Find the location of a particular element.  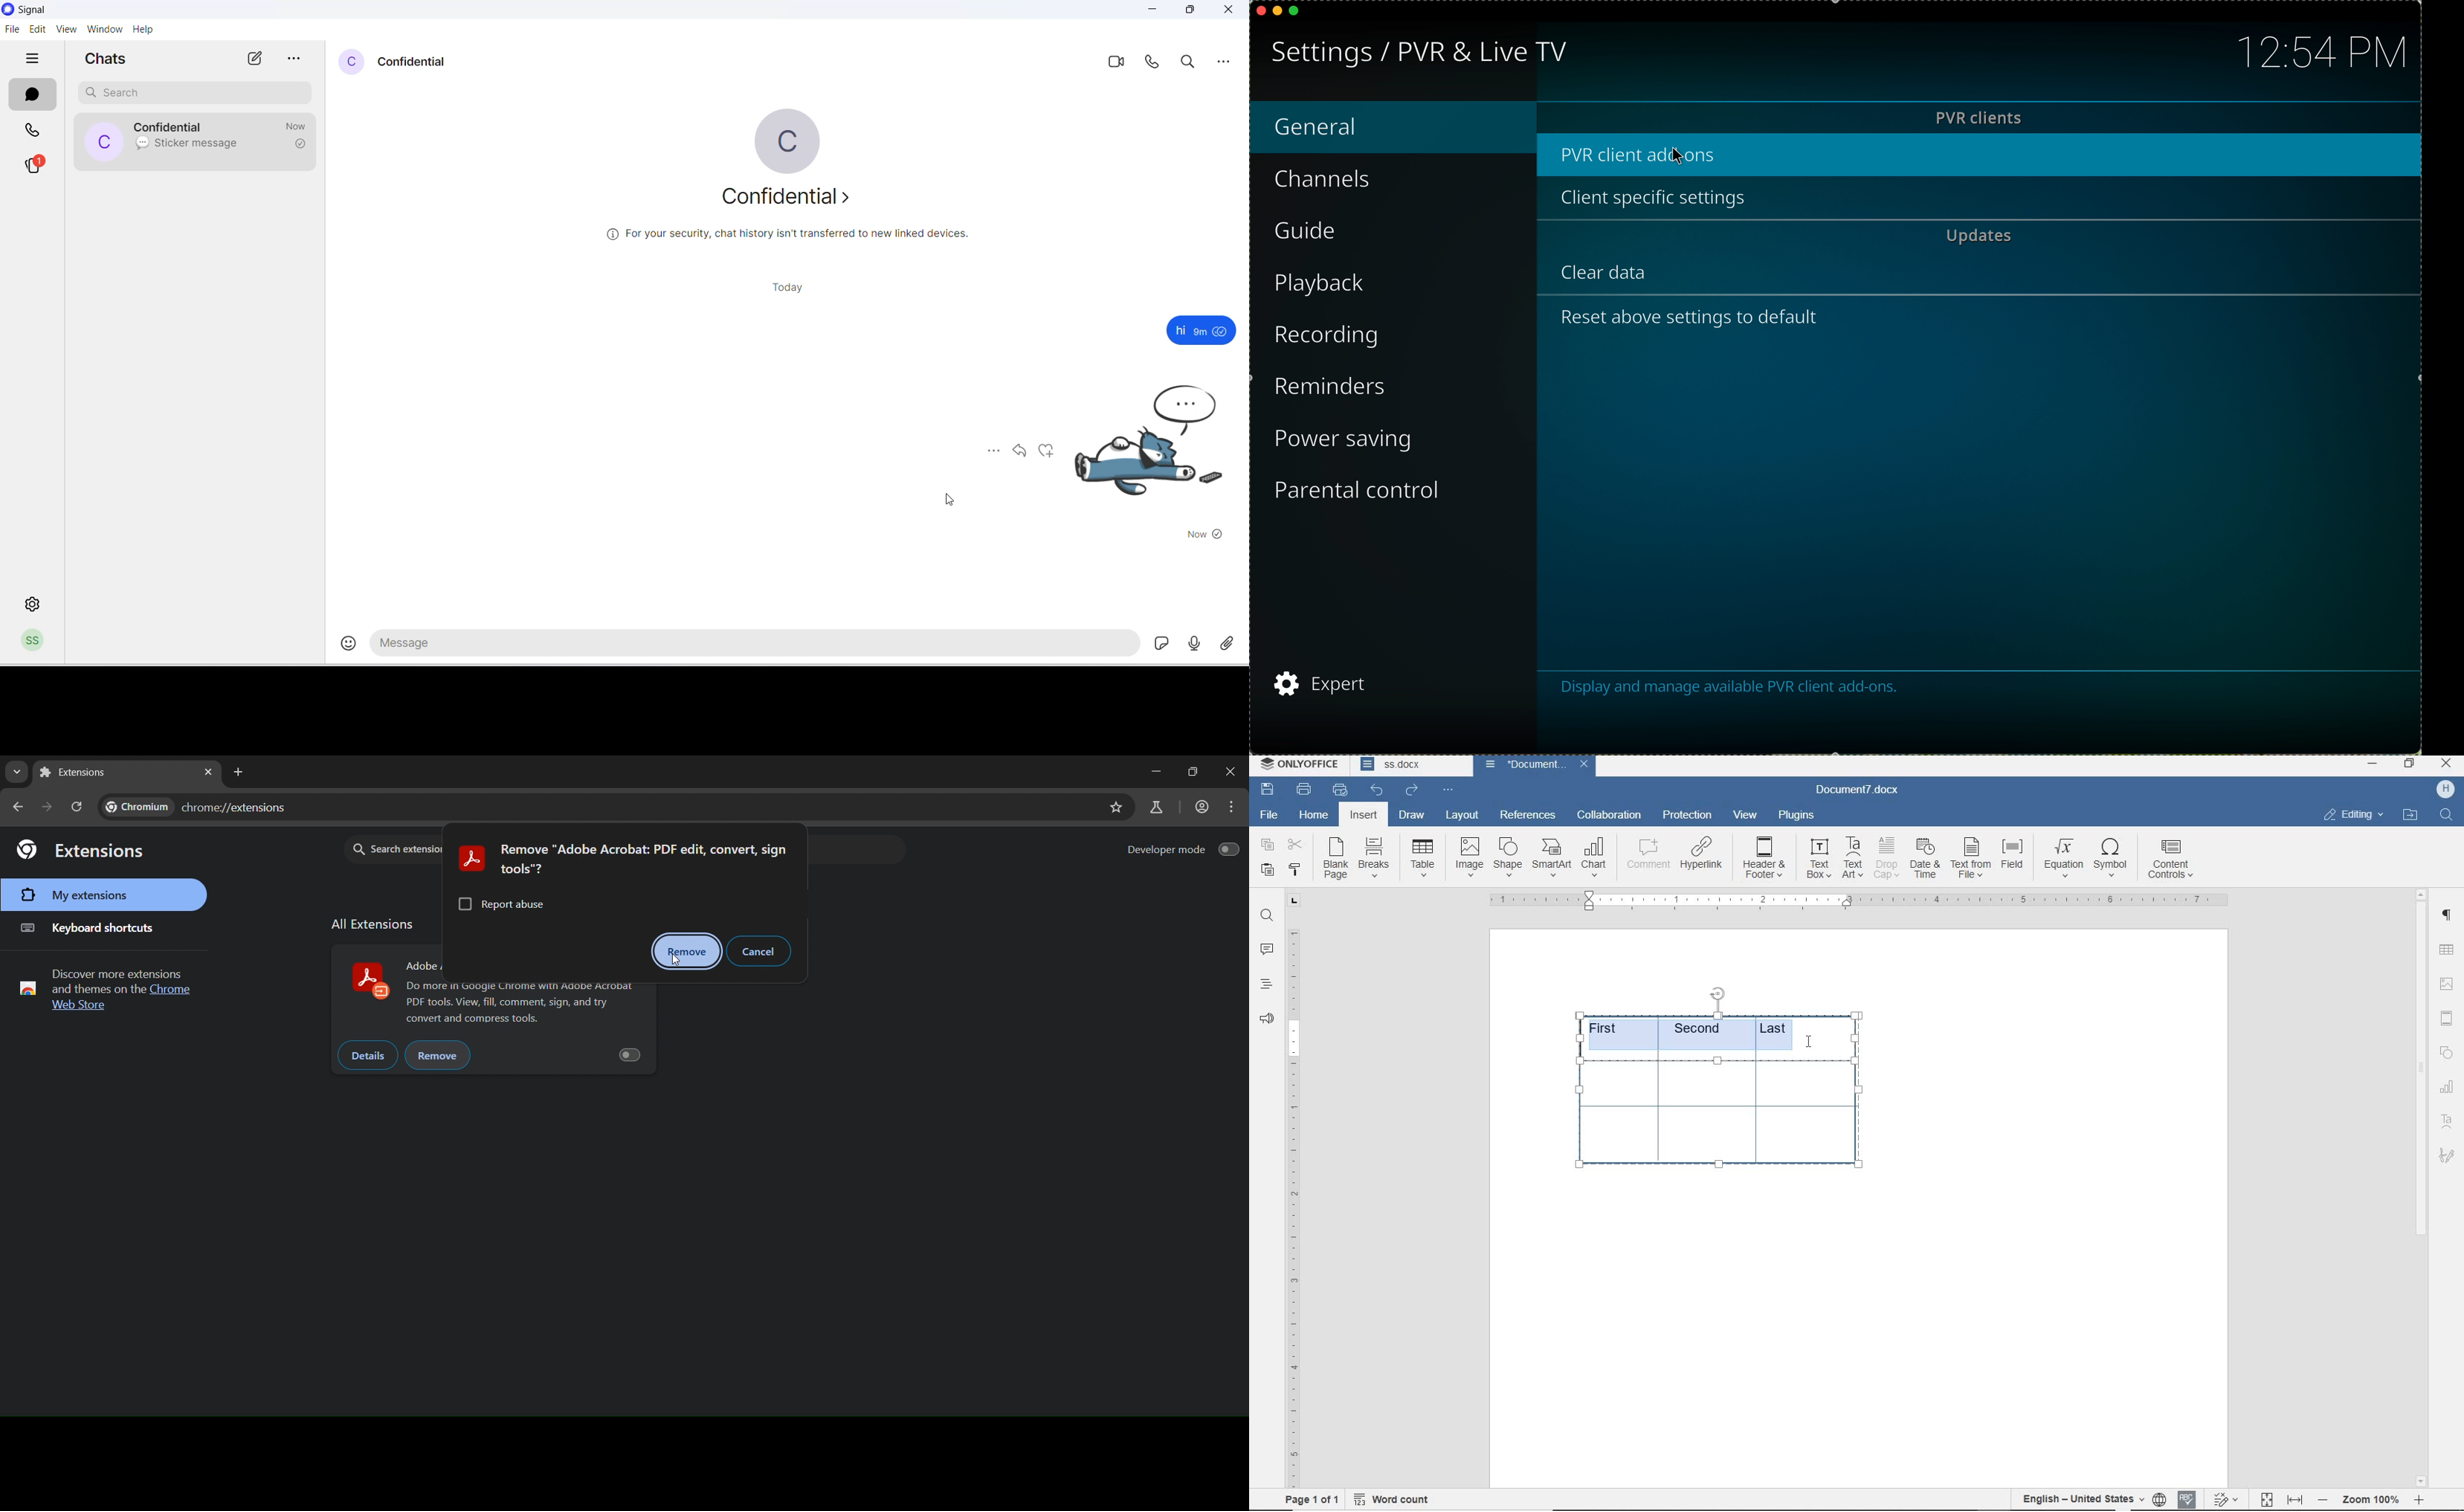

extensions is located at coordinates (83, 849).